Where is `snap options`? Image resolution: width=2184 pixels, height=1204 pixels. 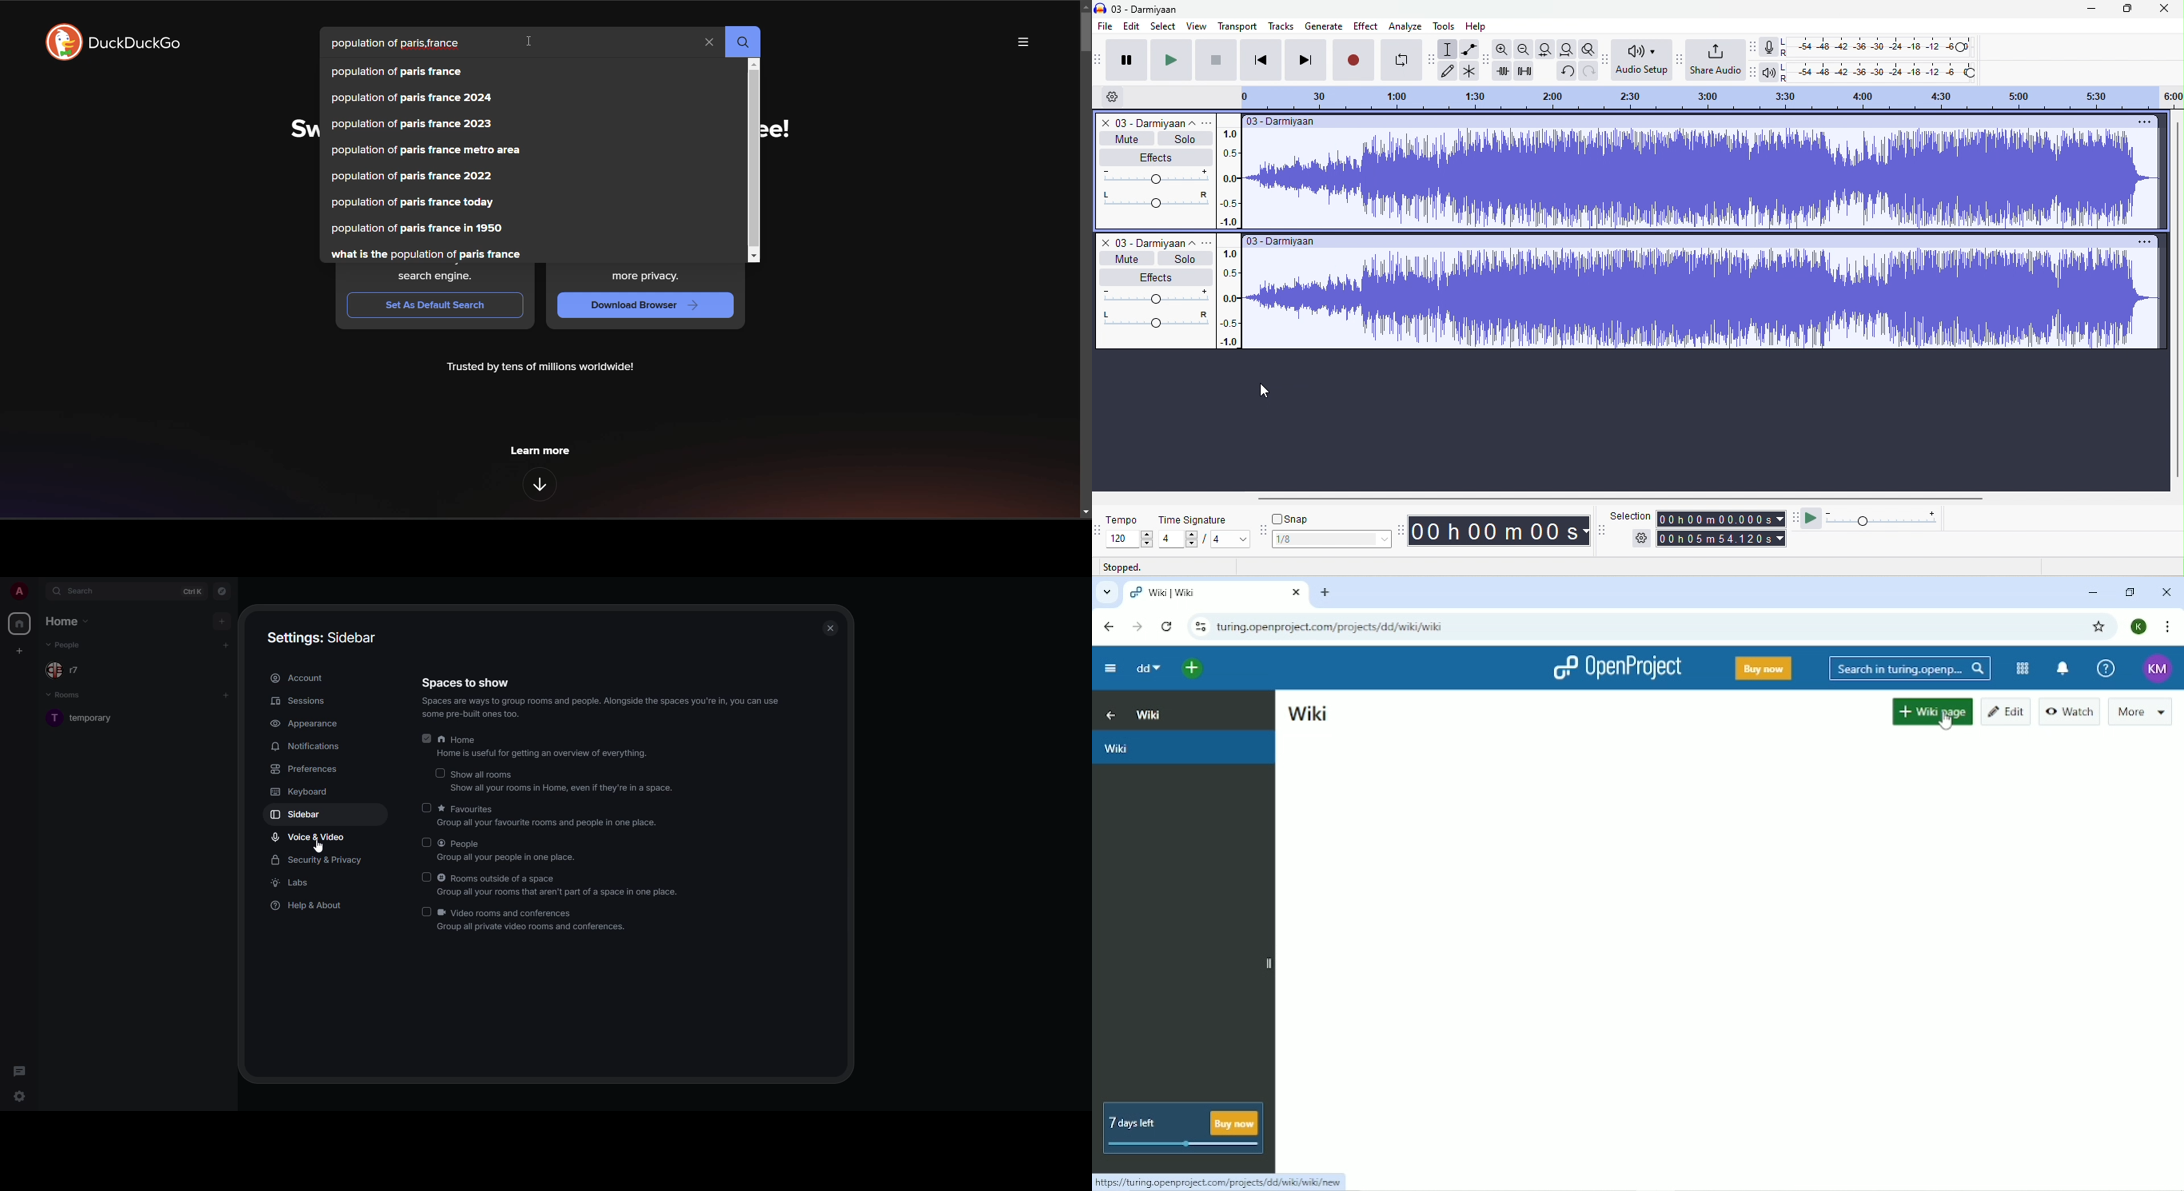 snap options is located at coordinates (1262, 528).